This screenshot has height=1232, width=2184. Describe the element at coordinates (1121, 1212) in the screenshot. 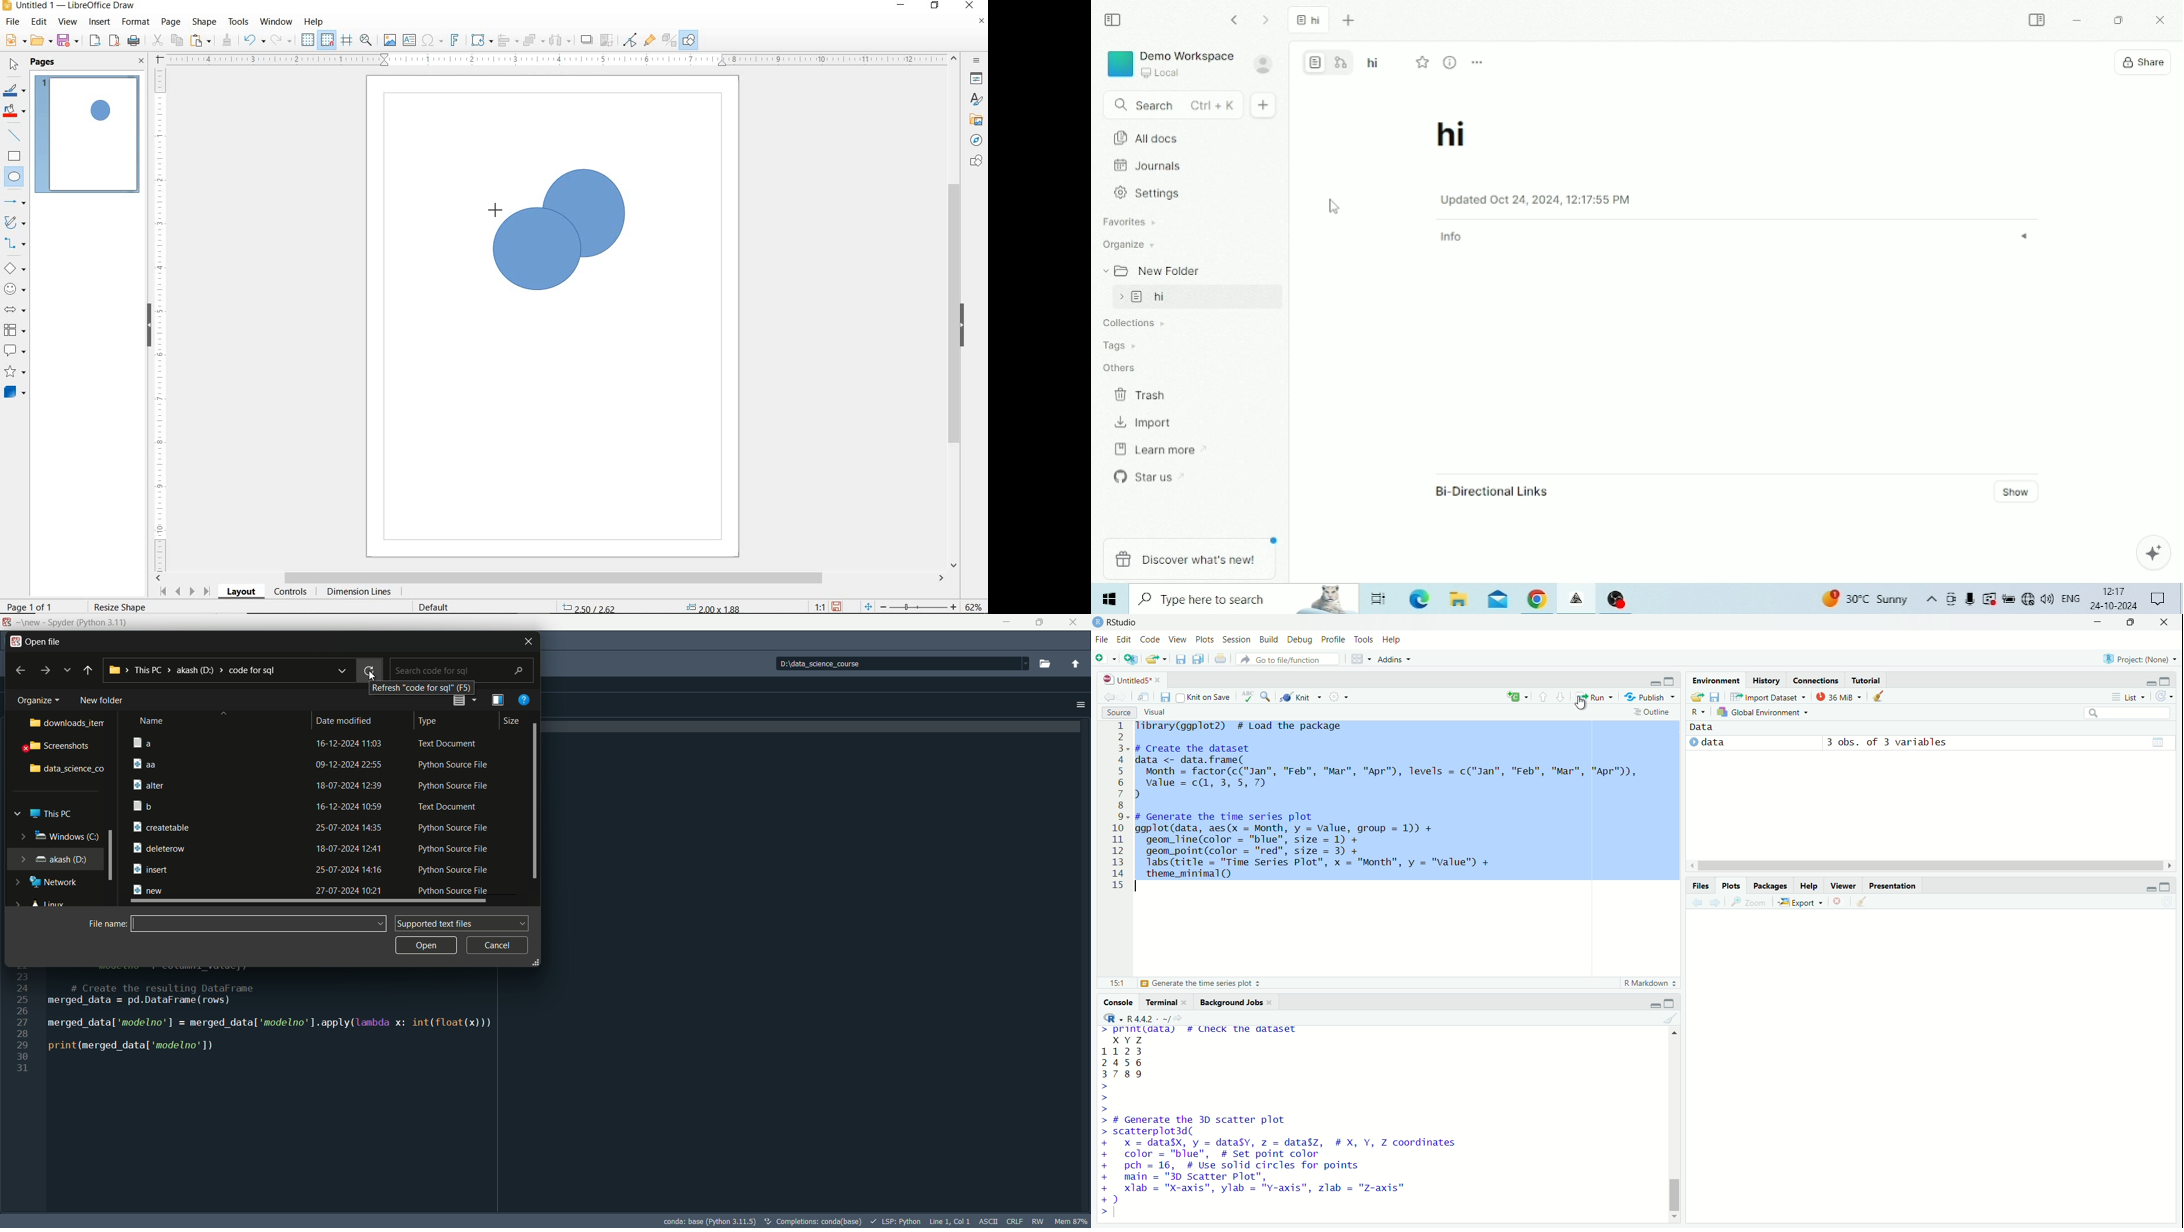

I see `typing cursor` at that location.